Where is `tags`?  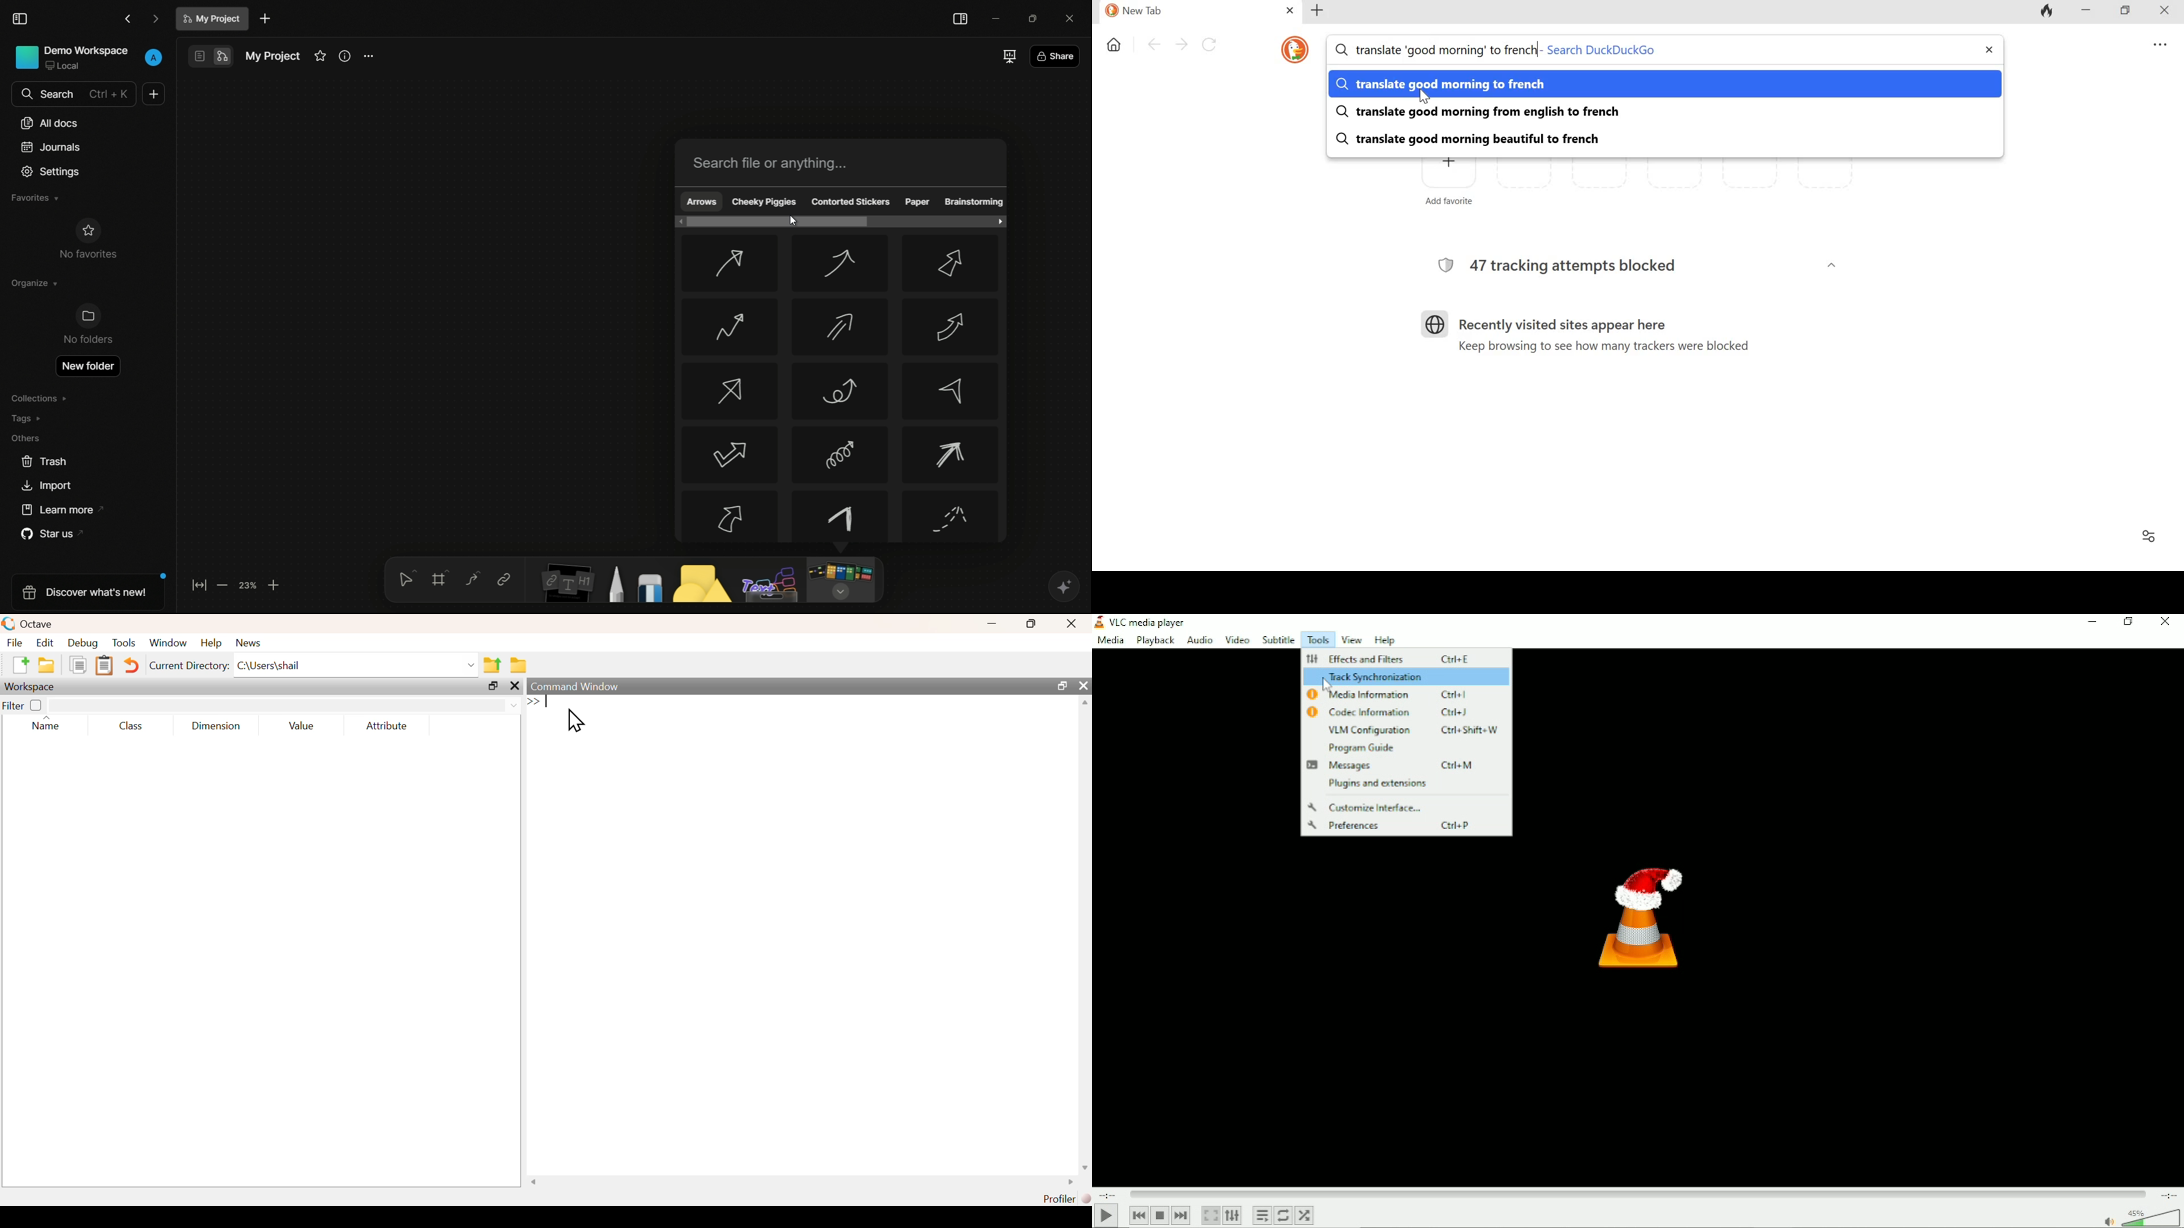
tags is located at coordinates (27, 418).